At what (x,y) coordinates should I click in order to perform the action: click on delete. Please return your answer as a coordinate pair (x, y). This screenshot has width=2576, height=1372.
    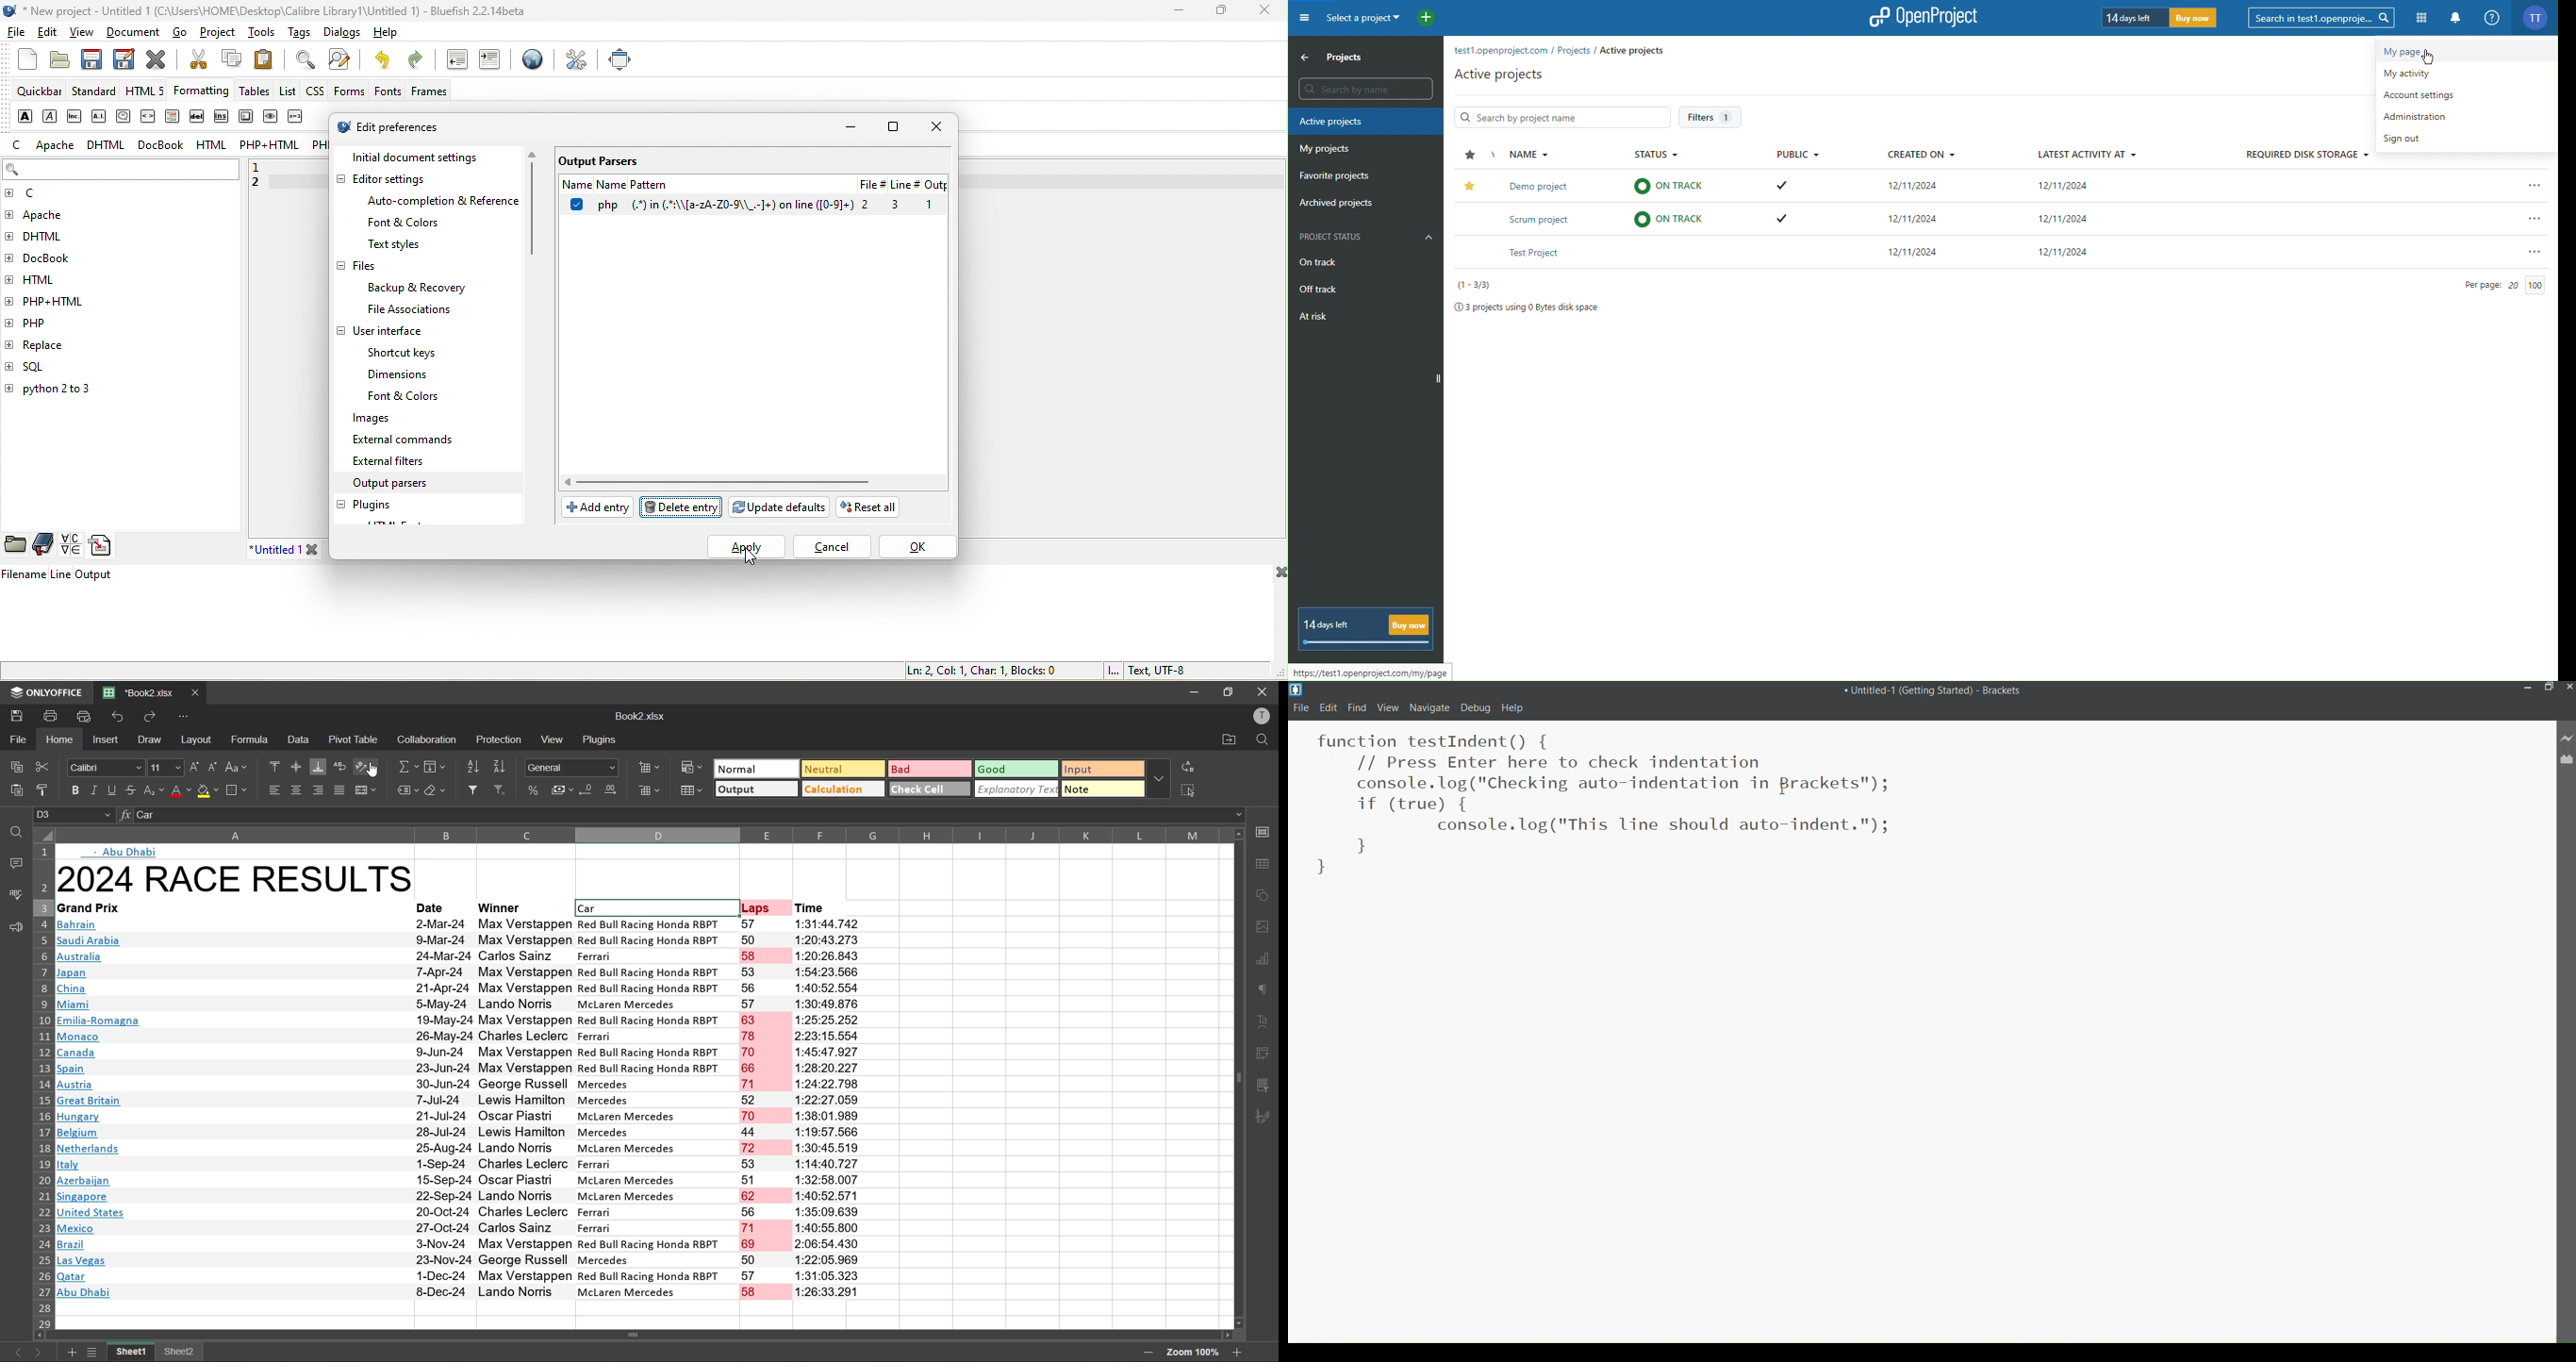
    Looking at the image, I should click on (198, 116).